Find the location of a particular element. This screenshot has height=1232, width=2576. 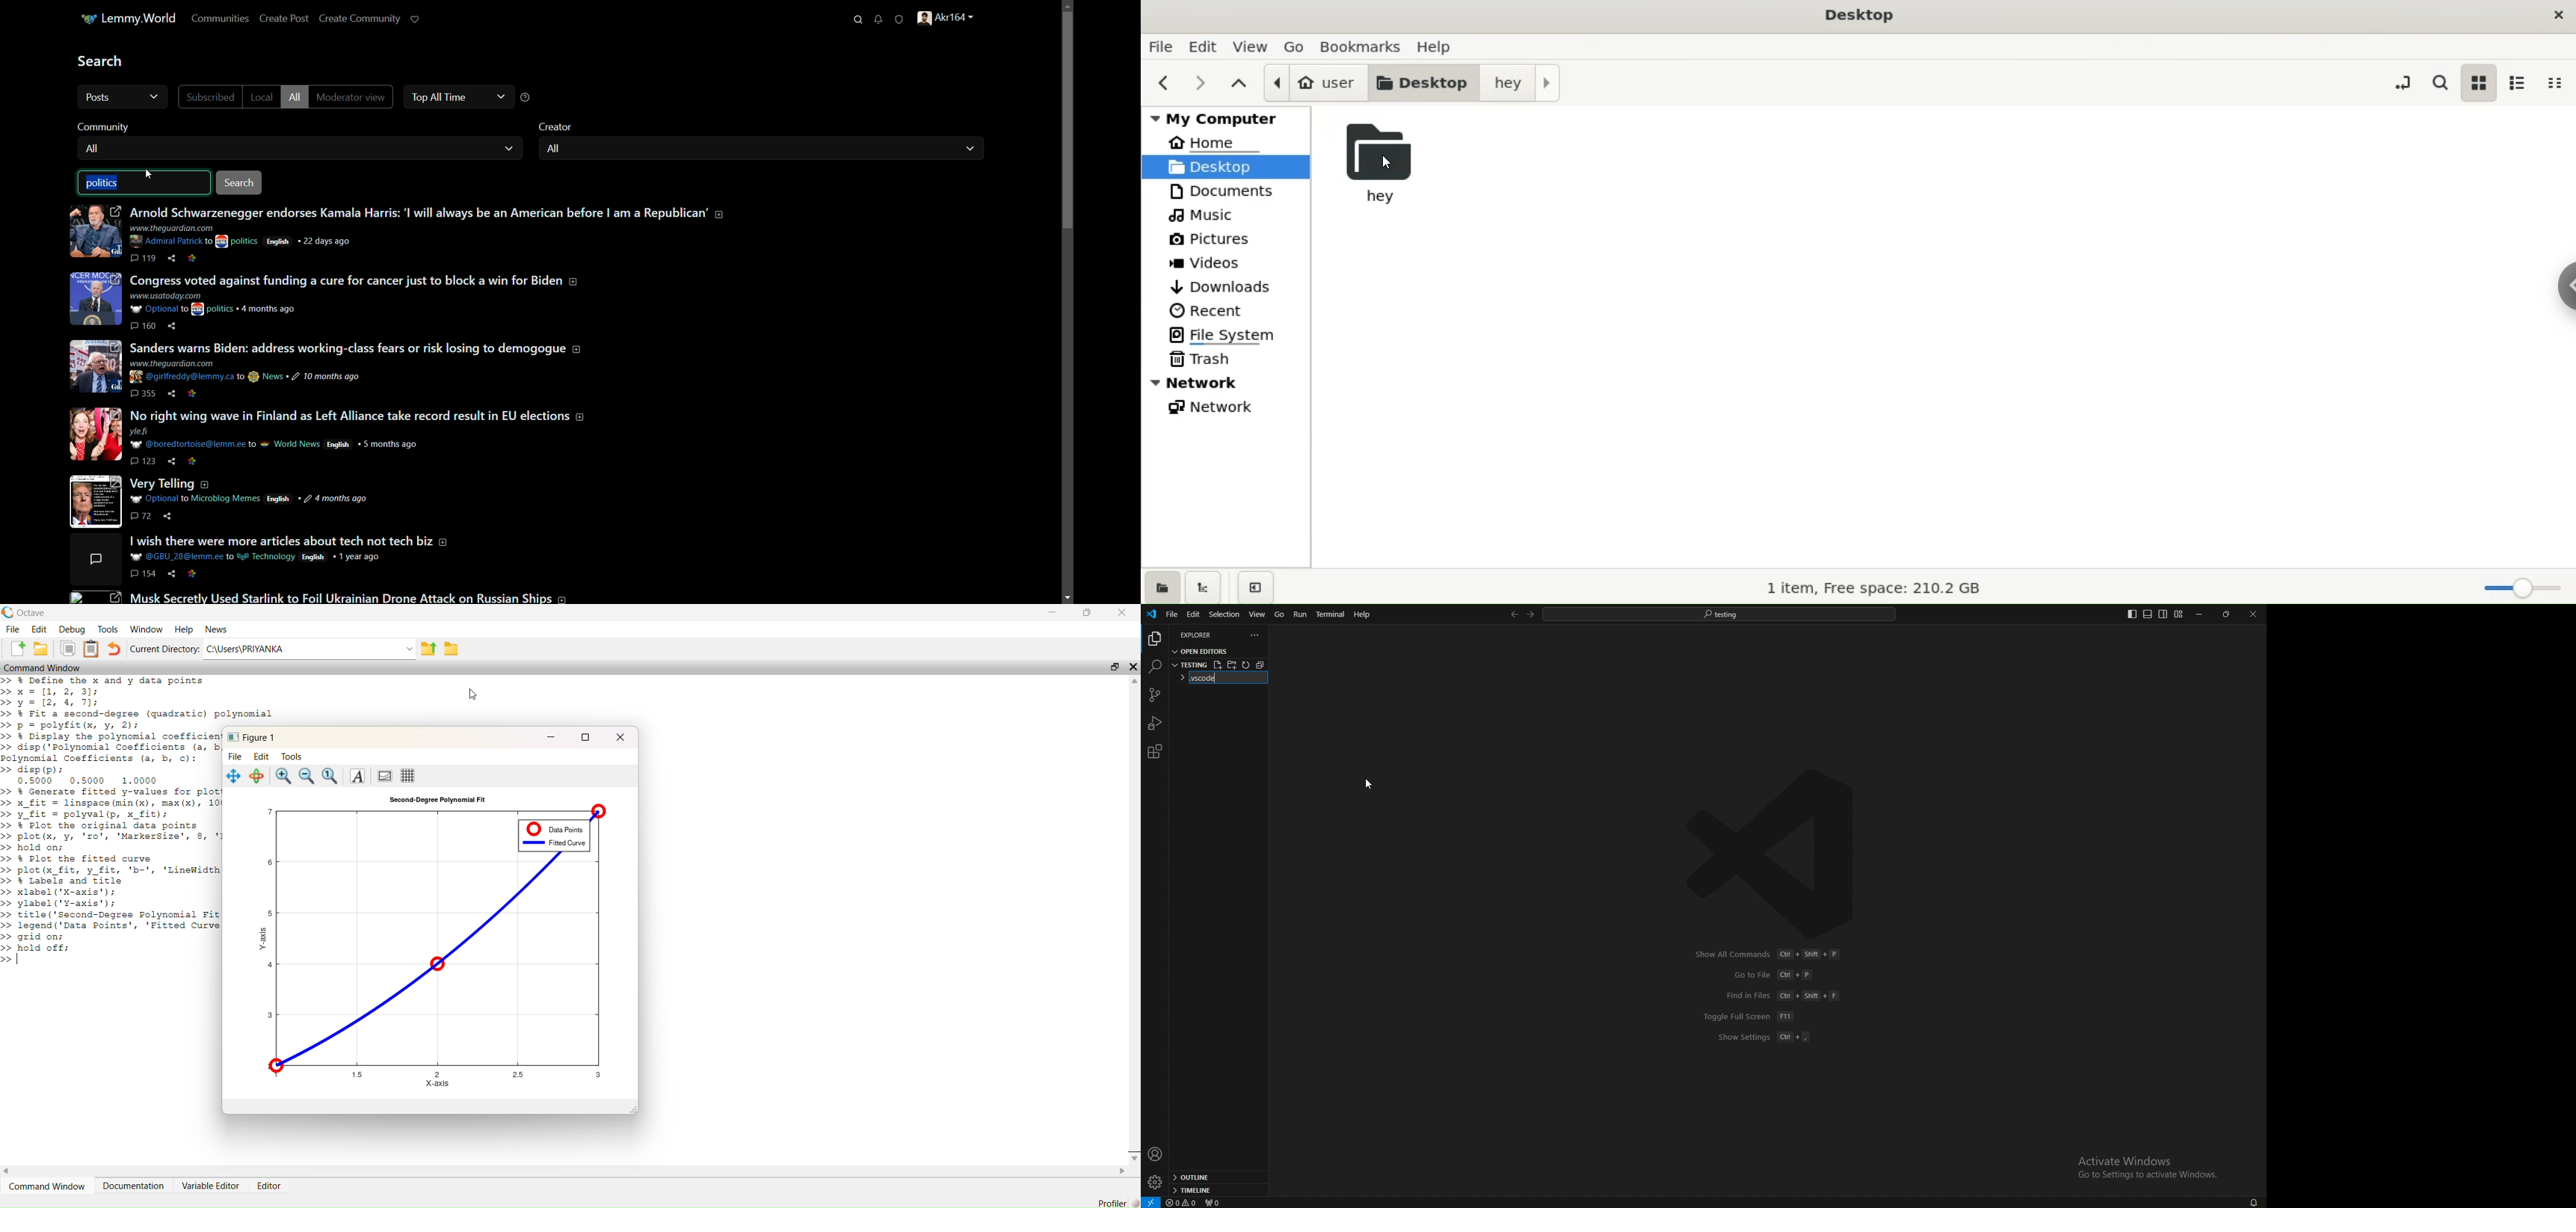

all is located at coordinates (95, 150).